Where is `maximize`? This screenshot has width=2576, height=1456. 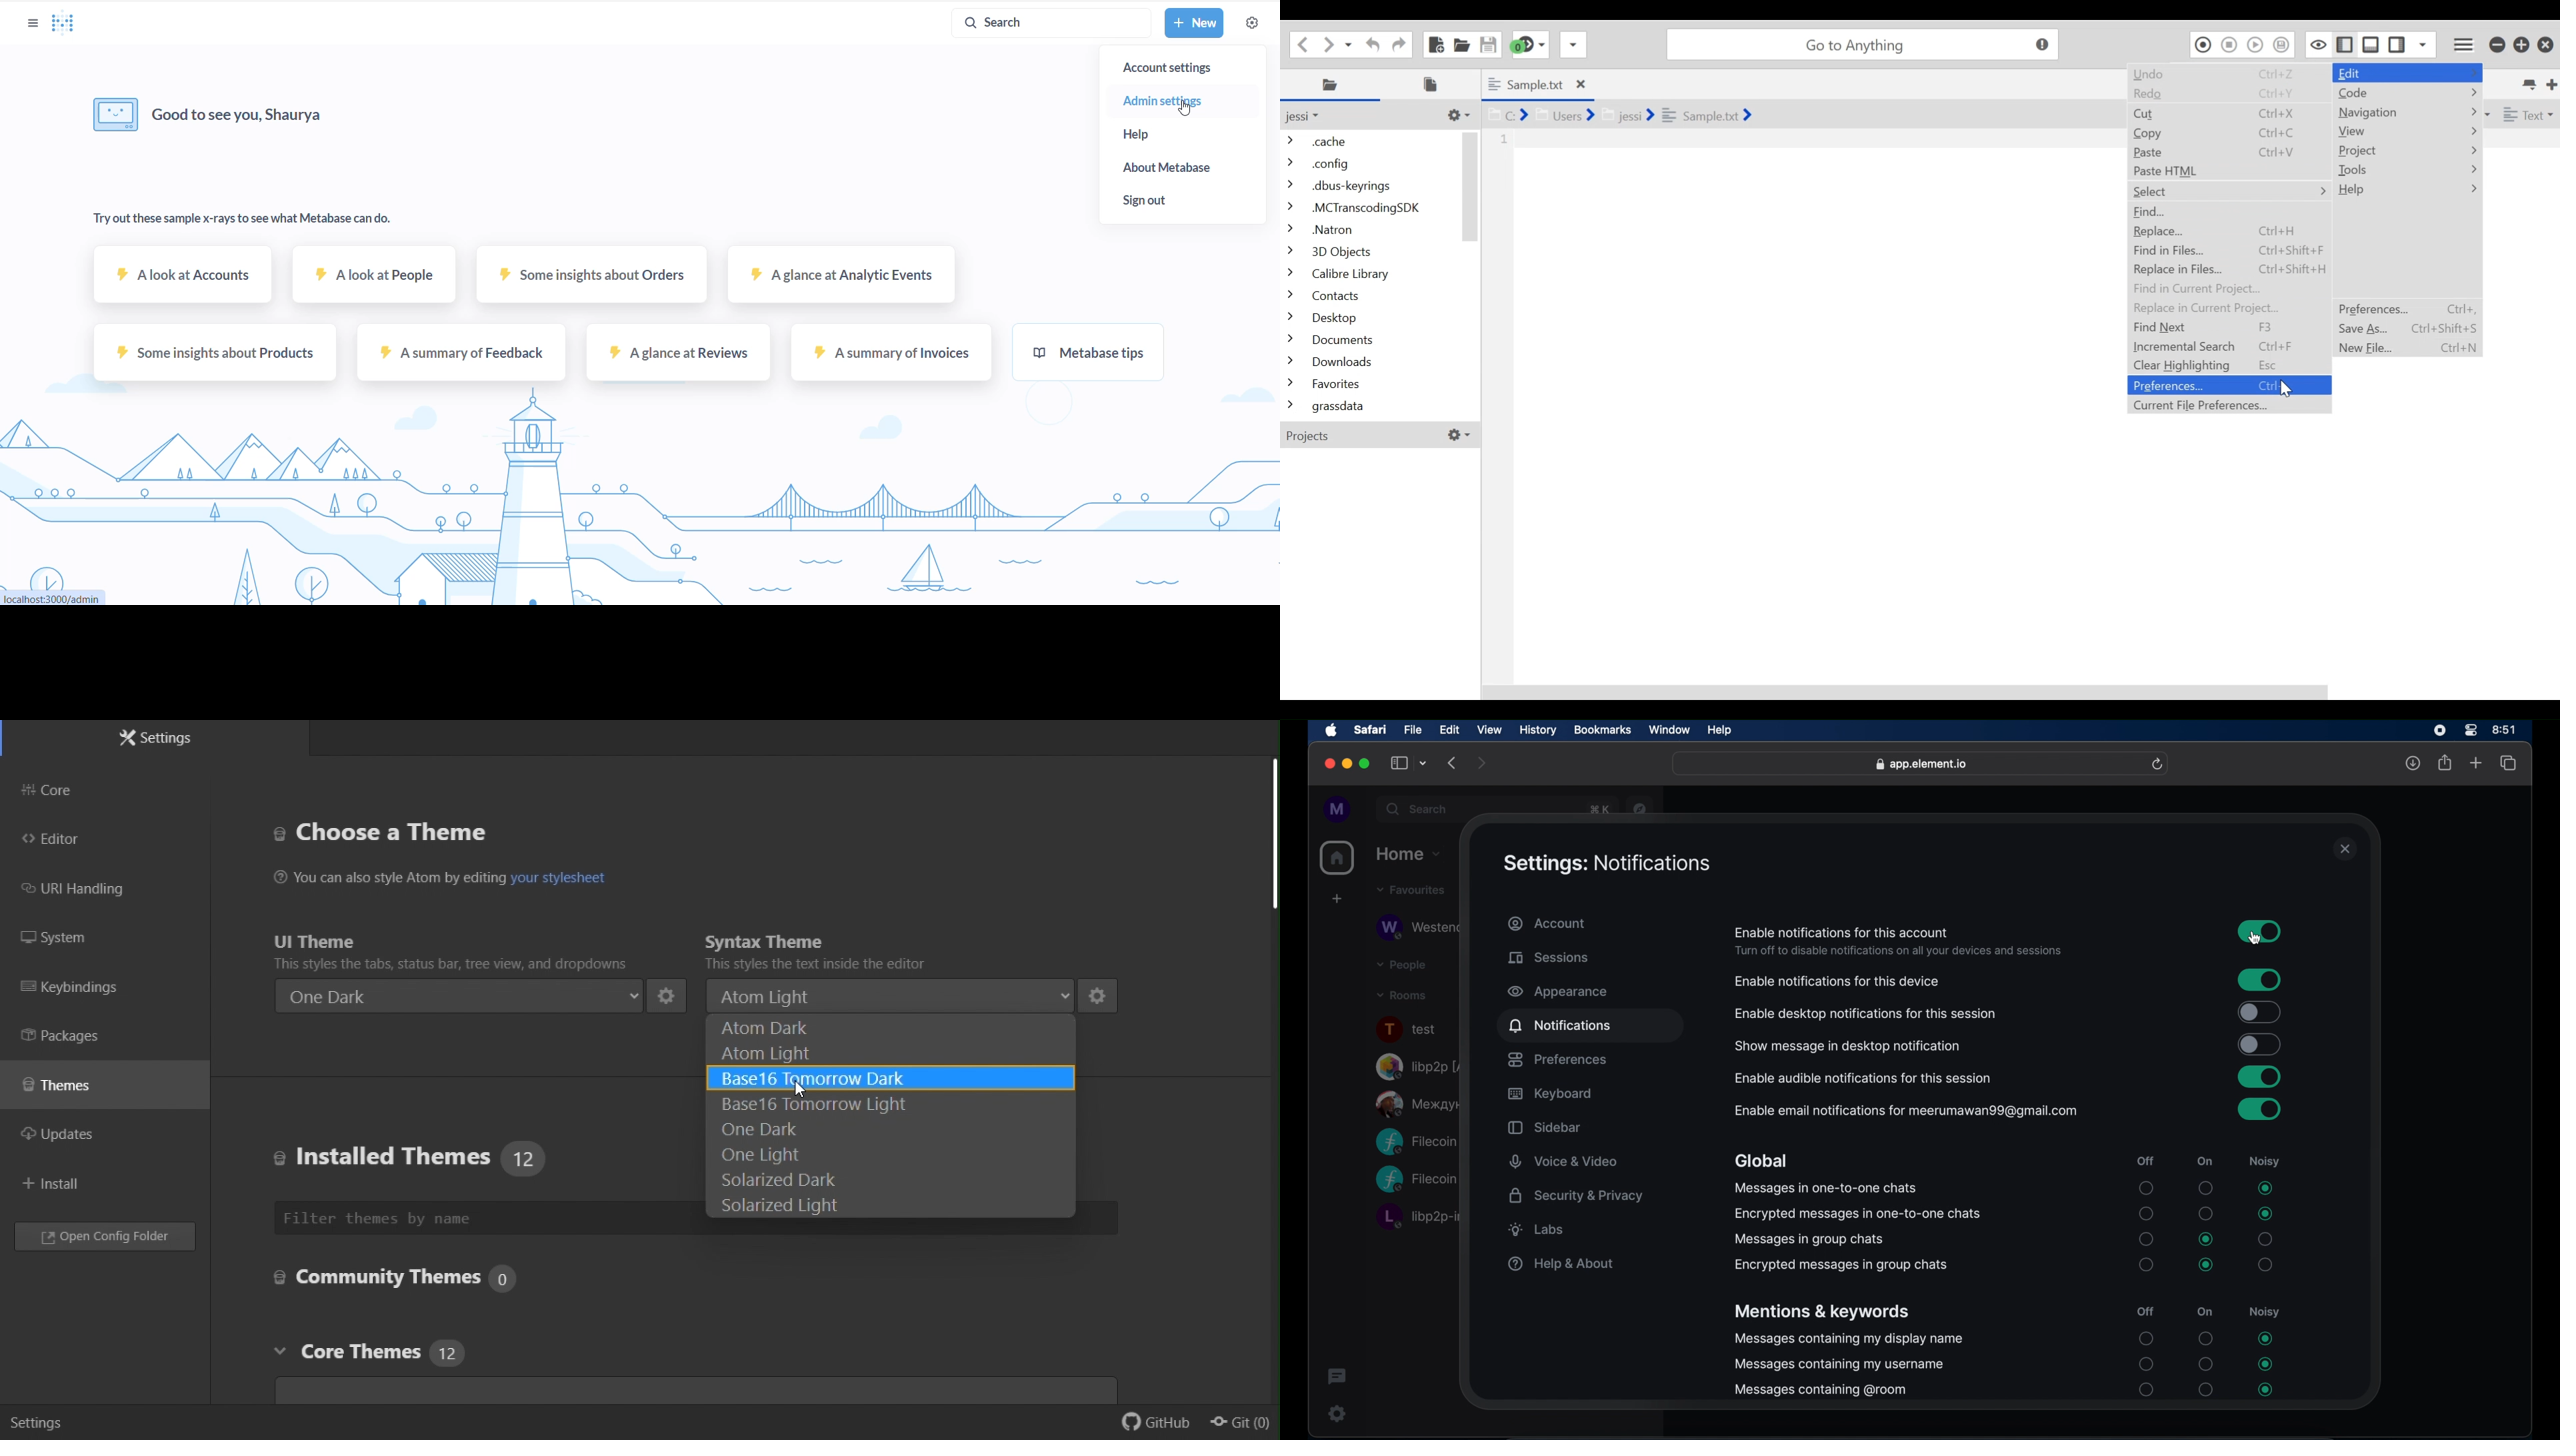 maximize is located at coordinates (1365, 763).